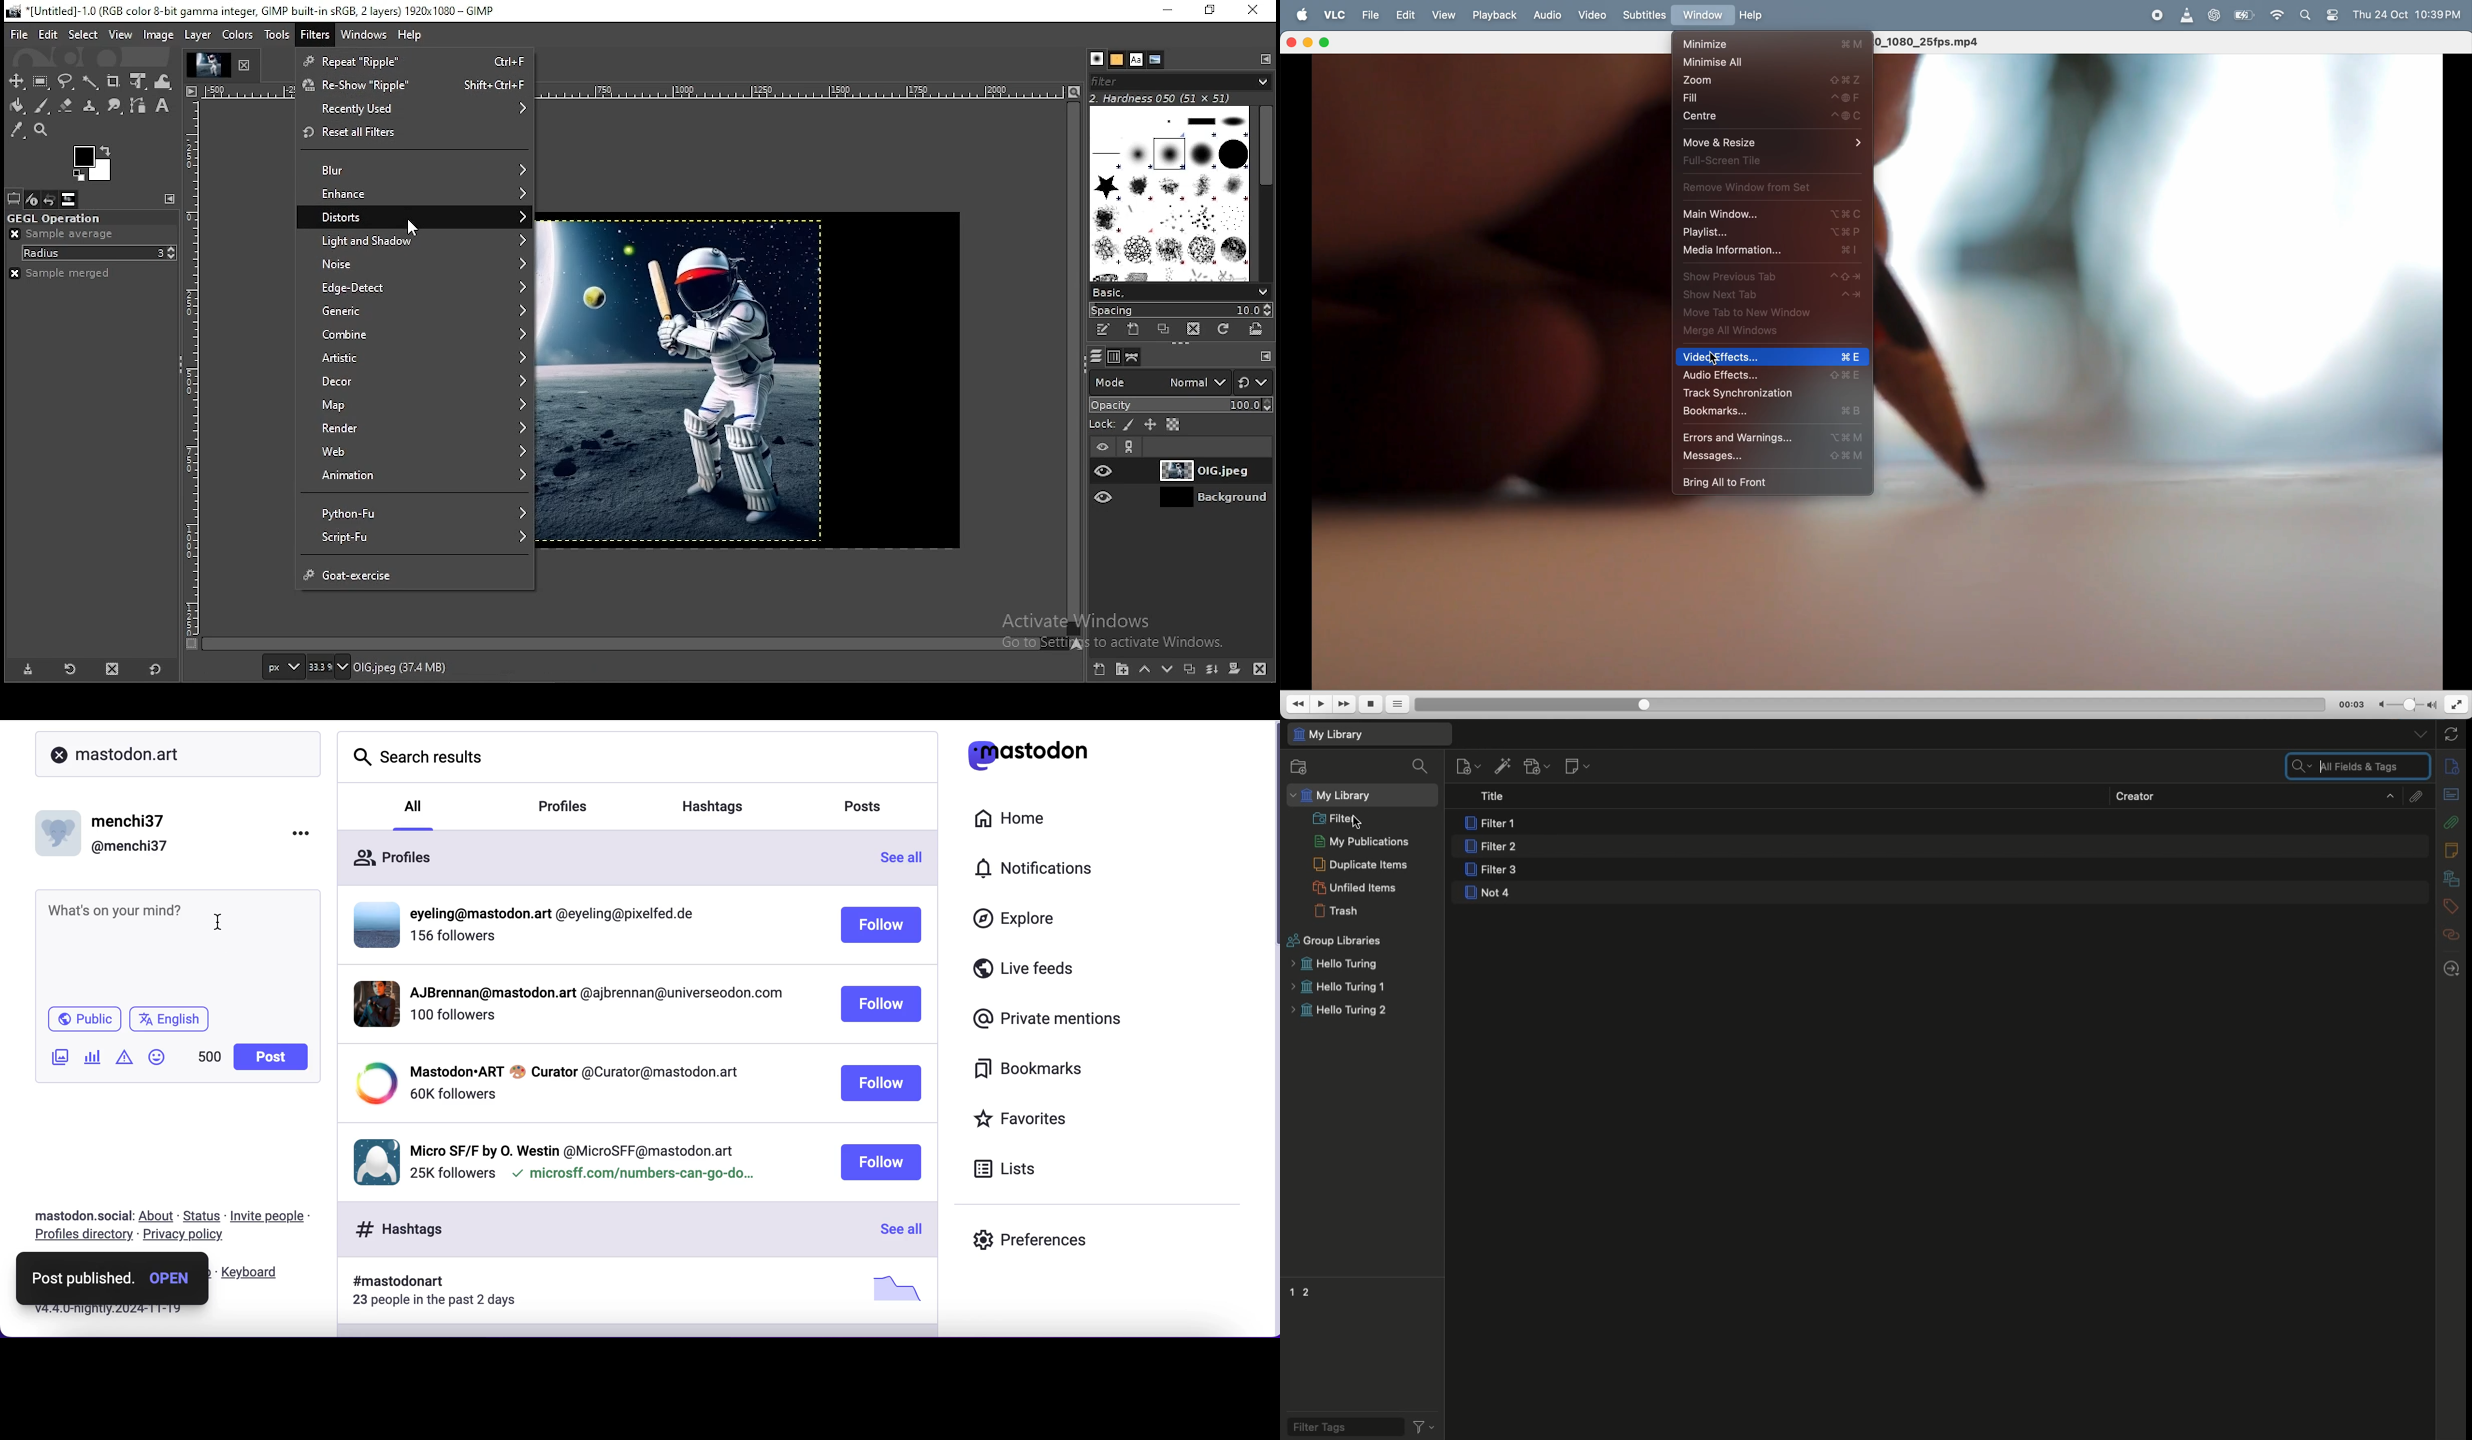  What do you see at coordinates (163, 80) in the screenshot?
I see `warp transform` at bounding box center [163, 80].